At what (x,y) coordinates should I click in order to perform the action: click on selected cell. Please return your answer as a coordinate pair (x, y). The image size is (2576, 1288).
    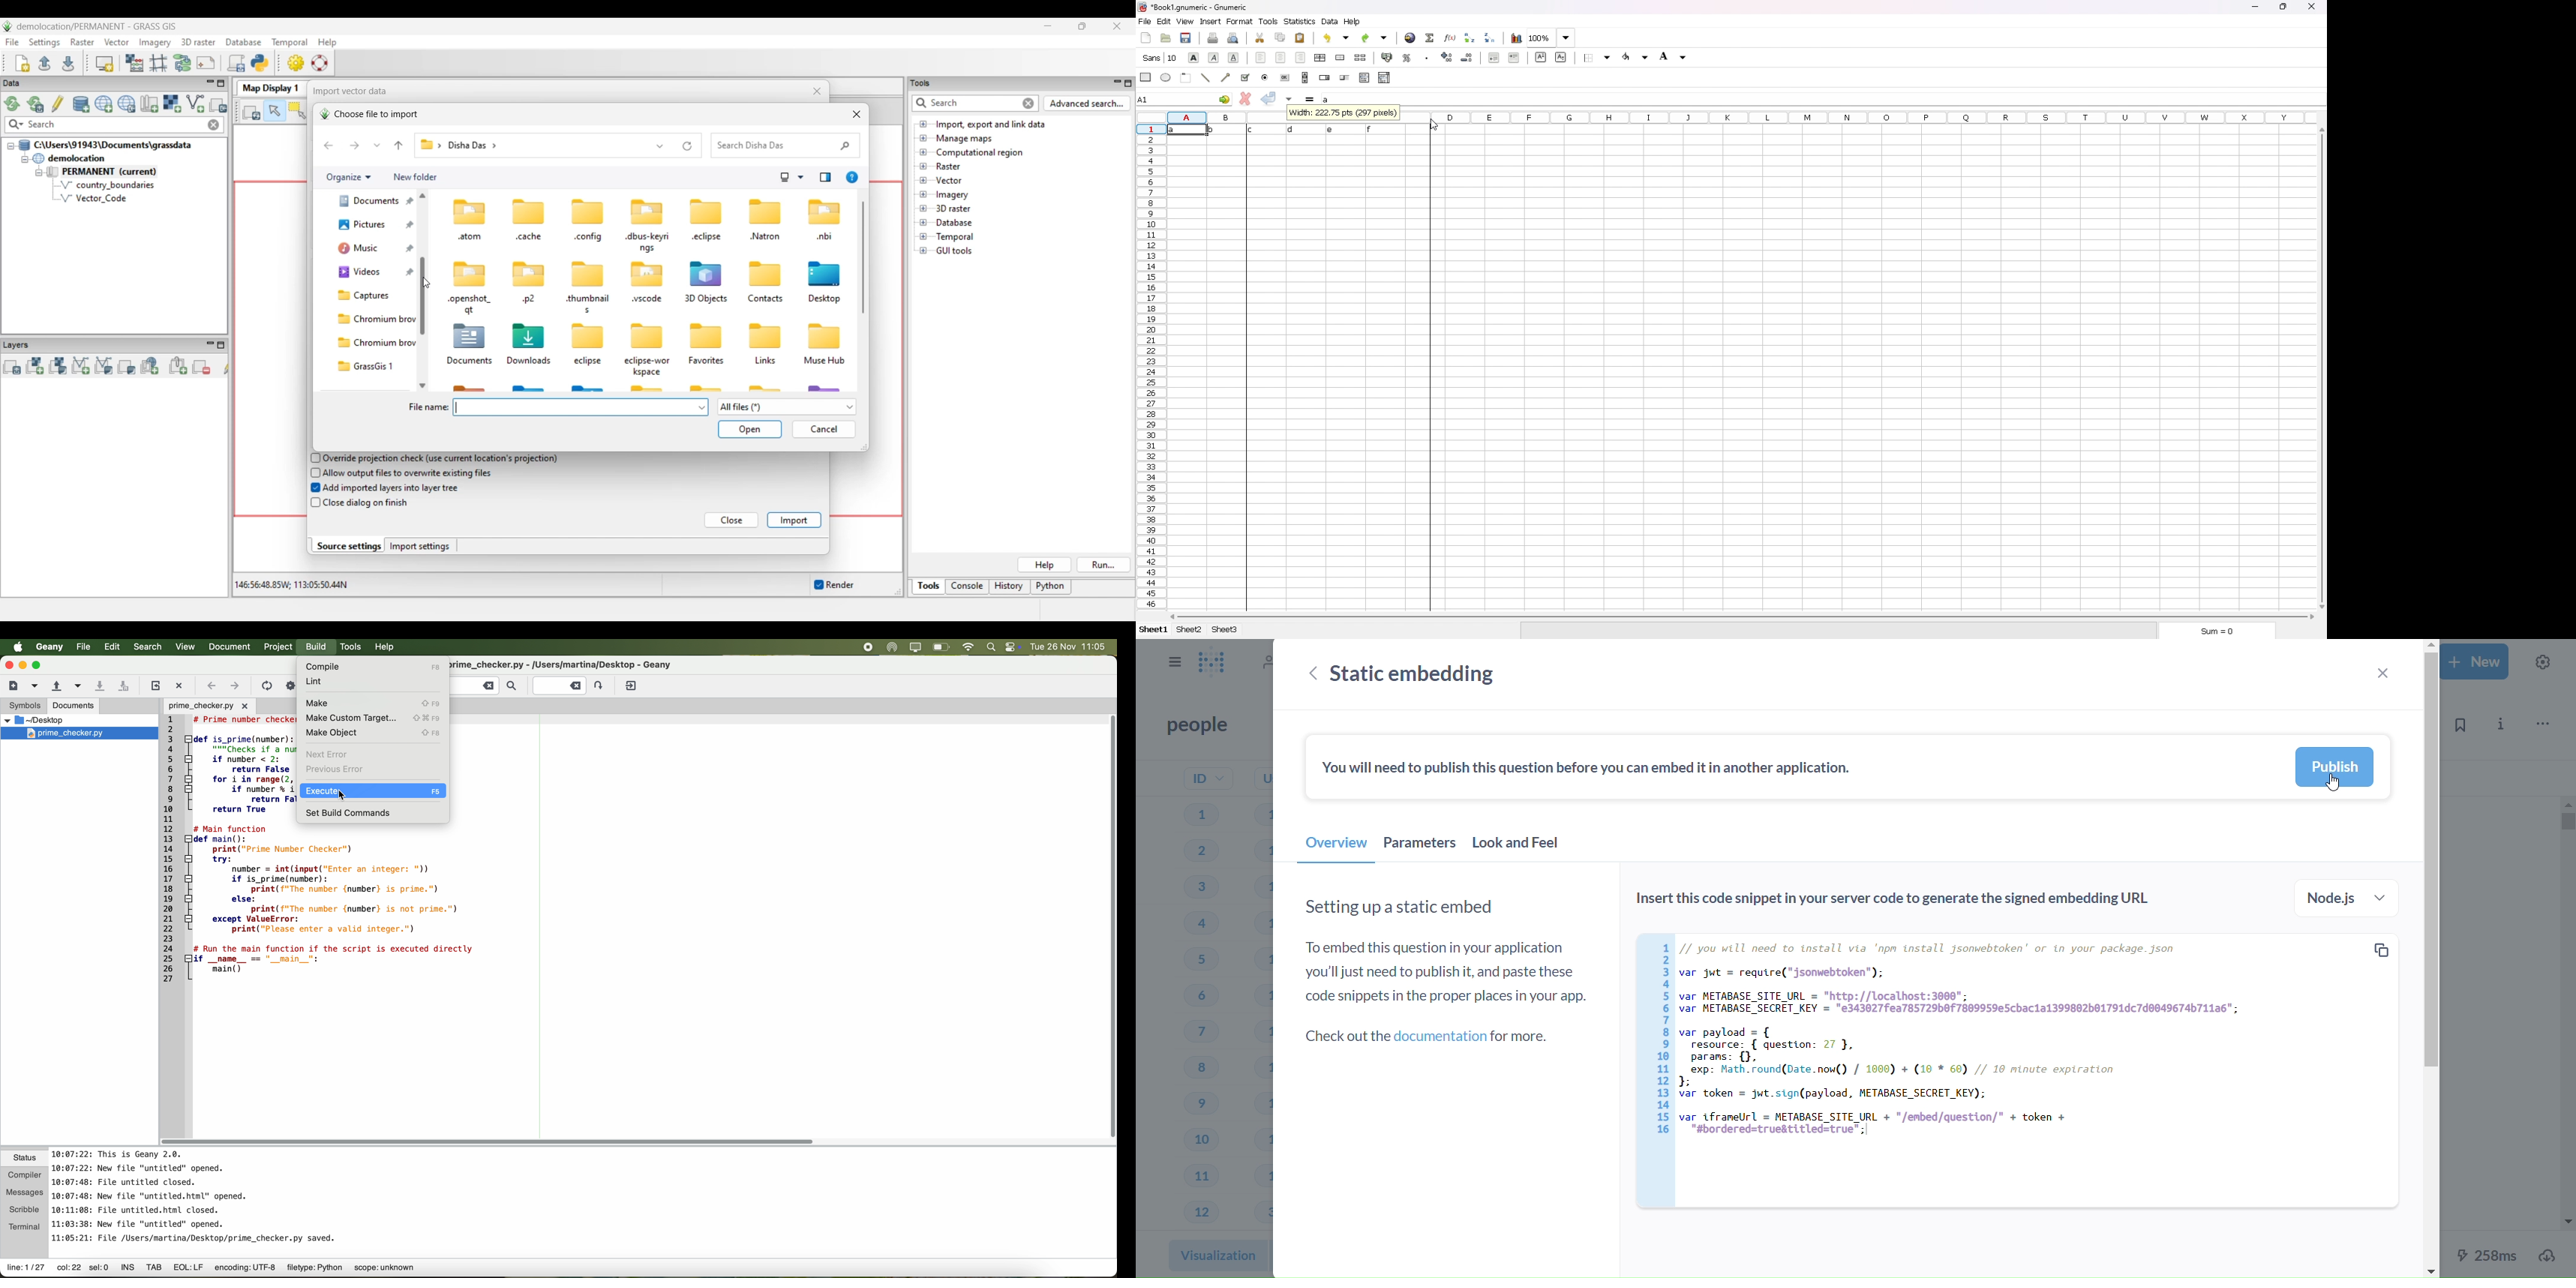
    Looking at the image, I should click on (1185, 98).